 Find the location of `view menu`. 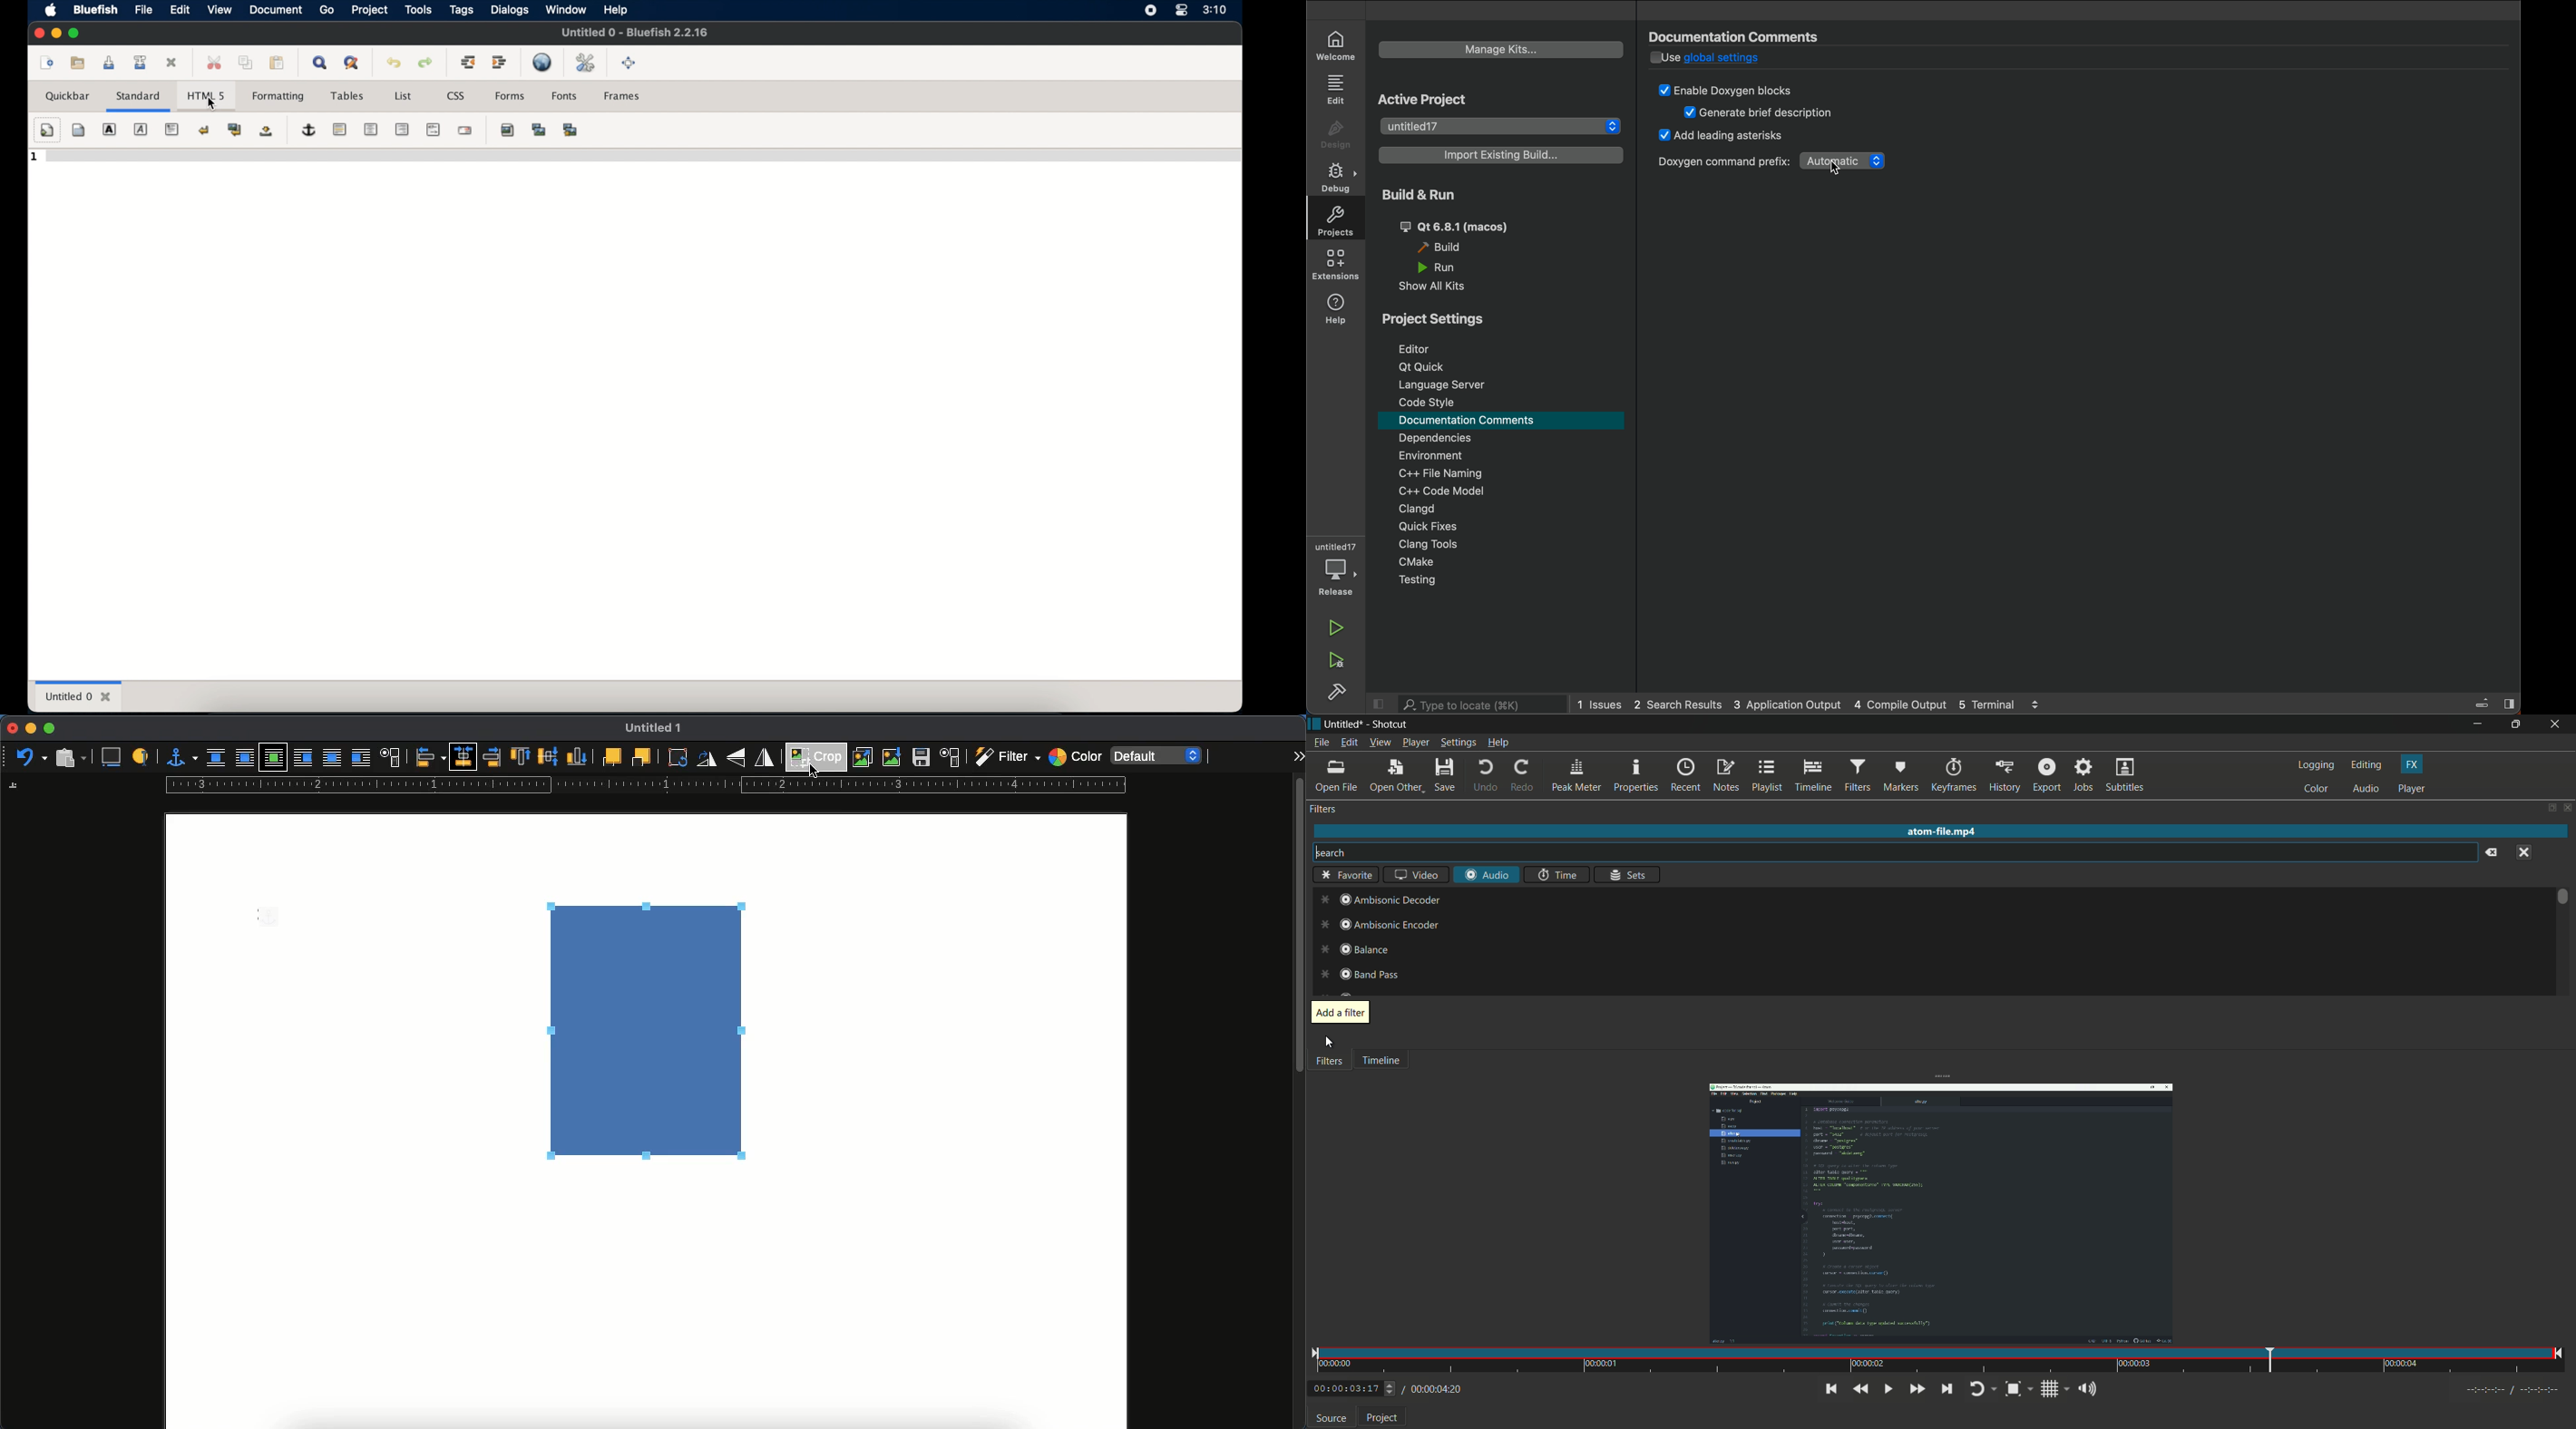

view menu is located at coordinates (1380, 742).